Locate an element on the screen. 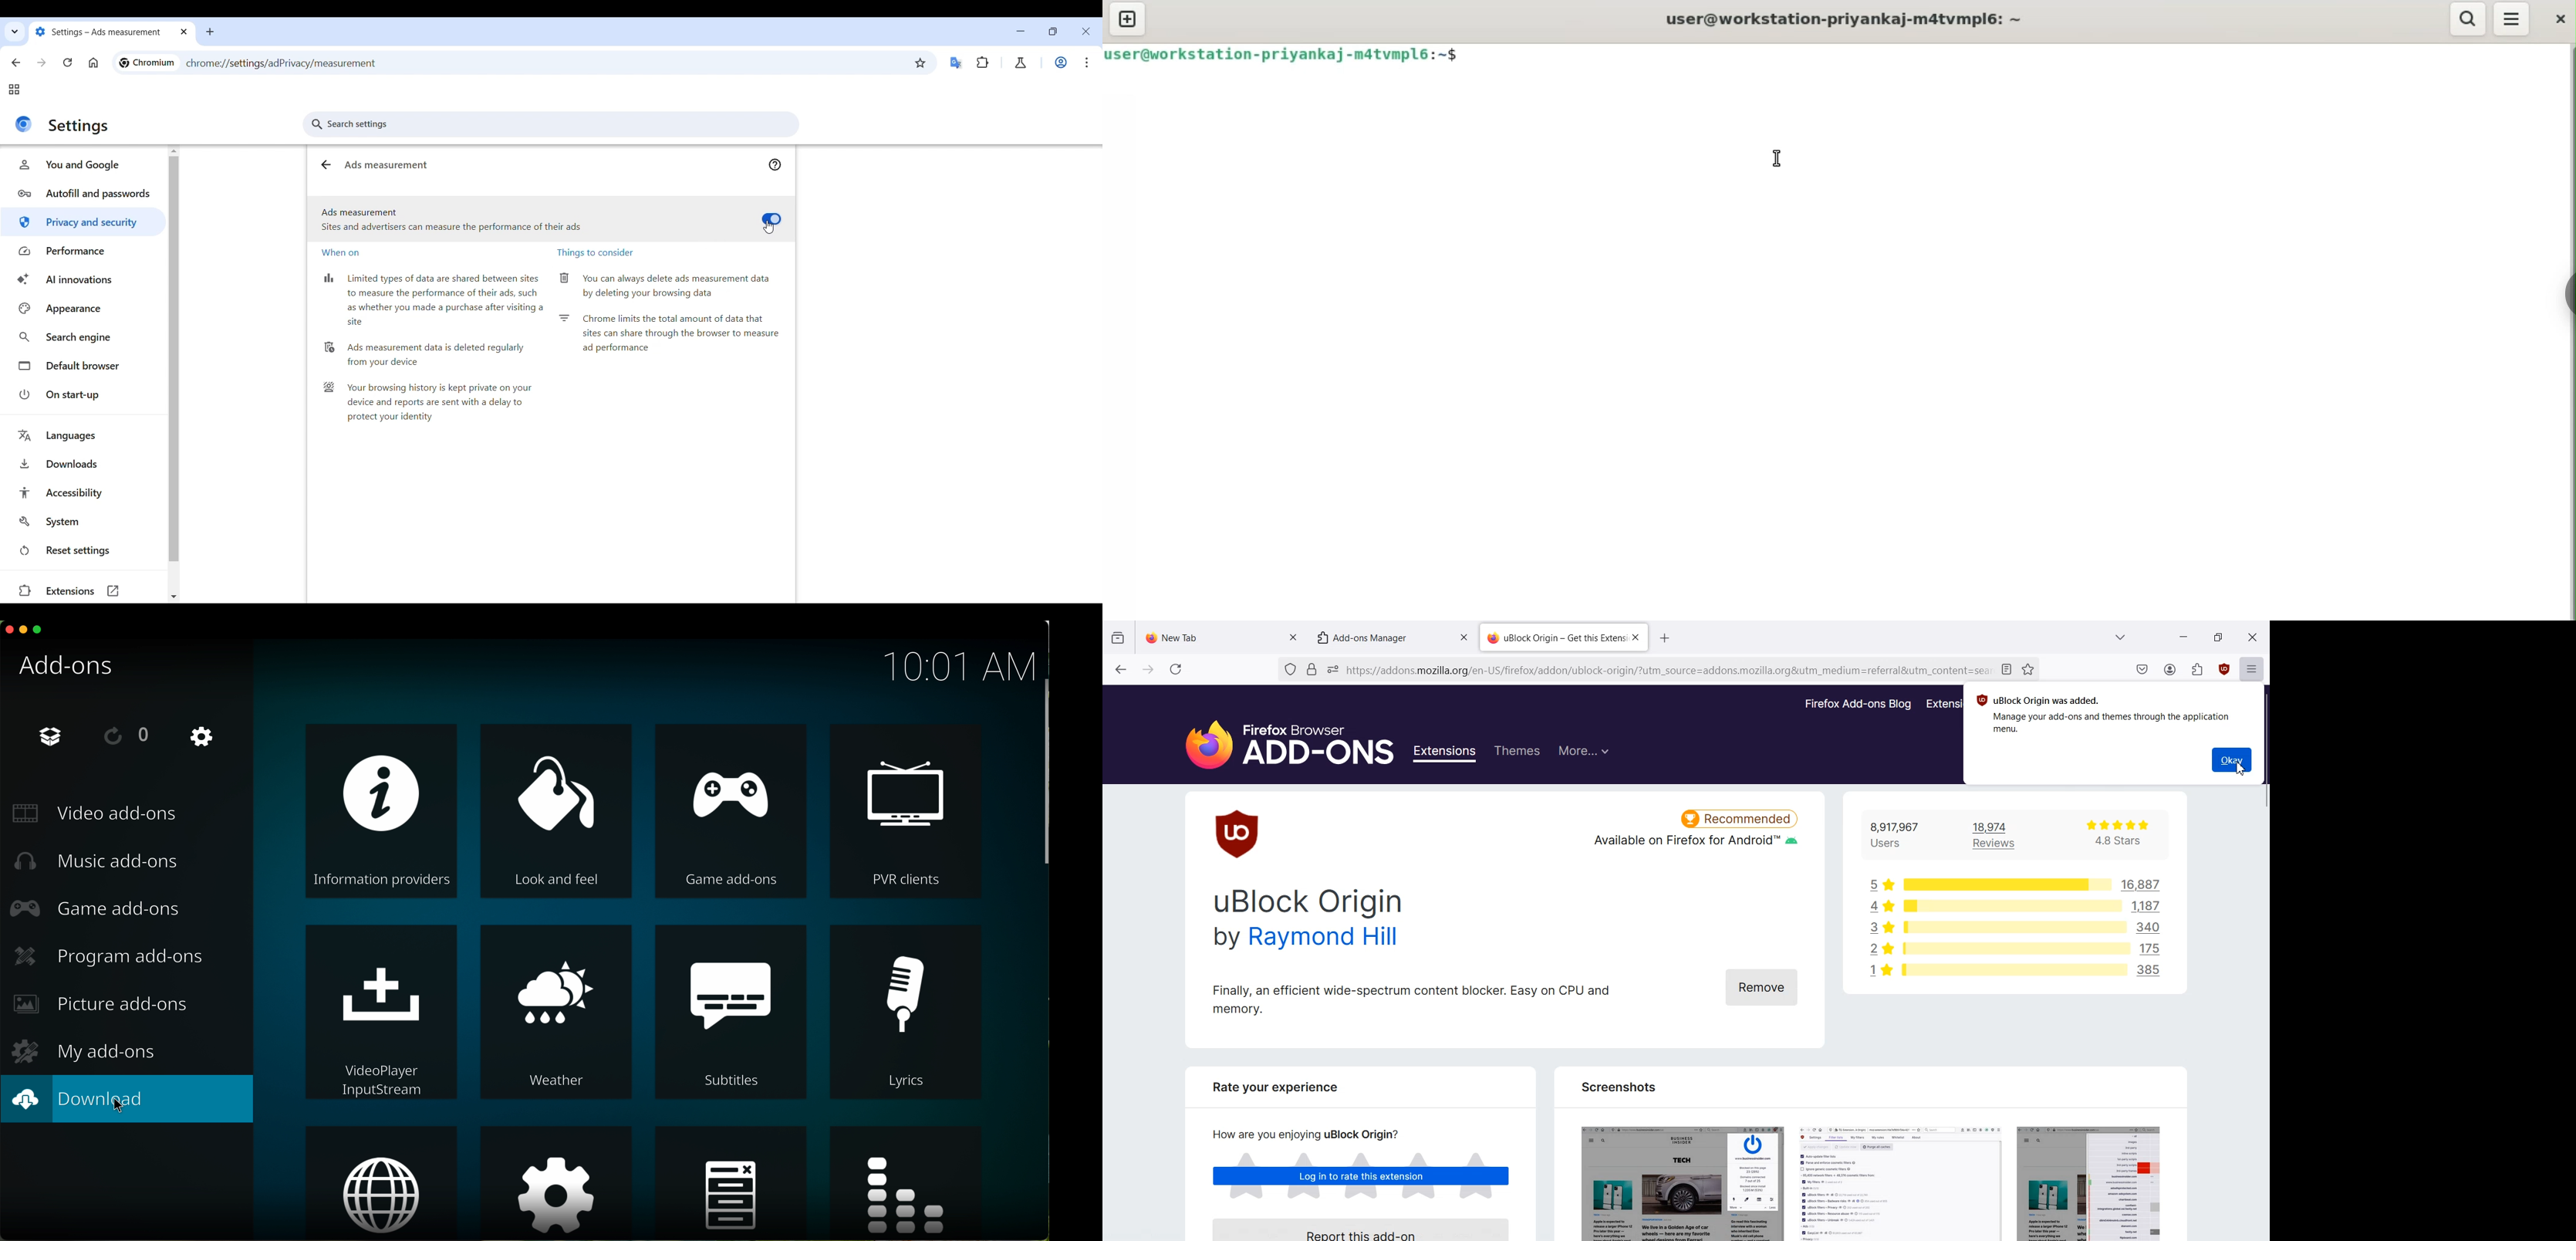  Extensions is located at coordinates (79, 592).